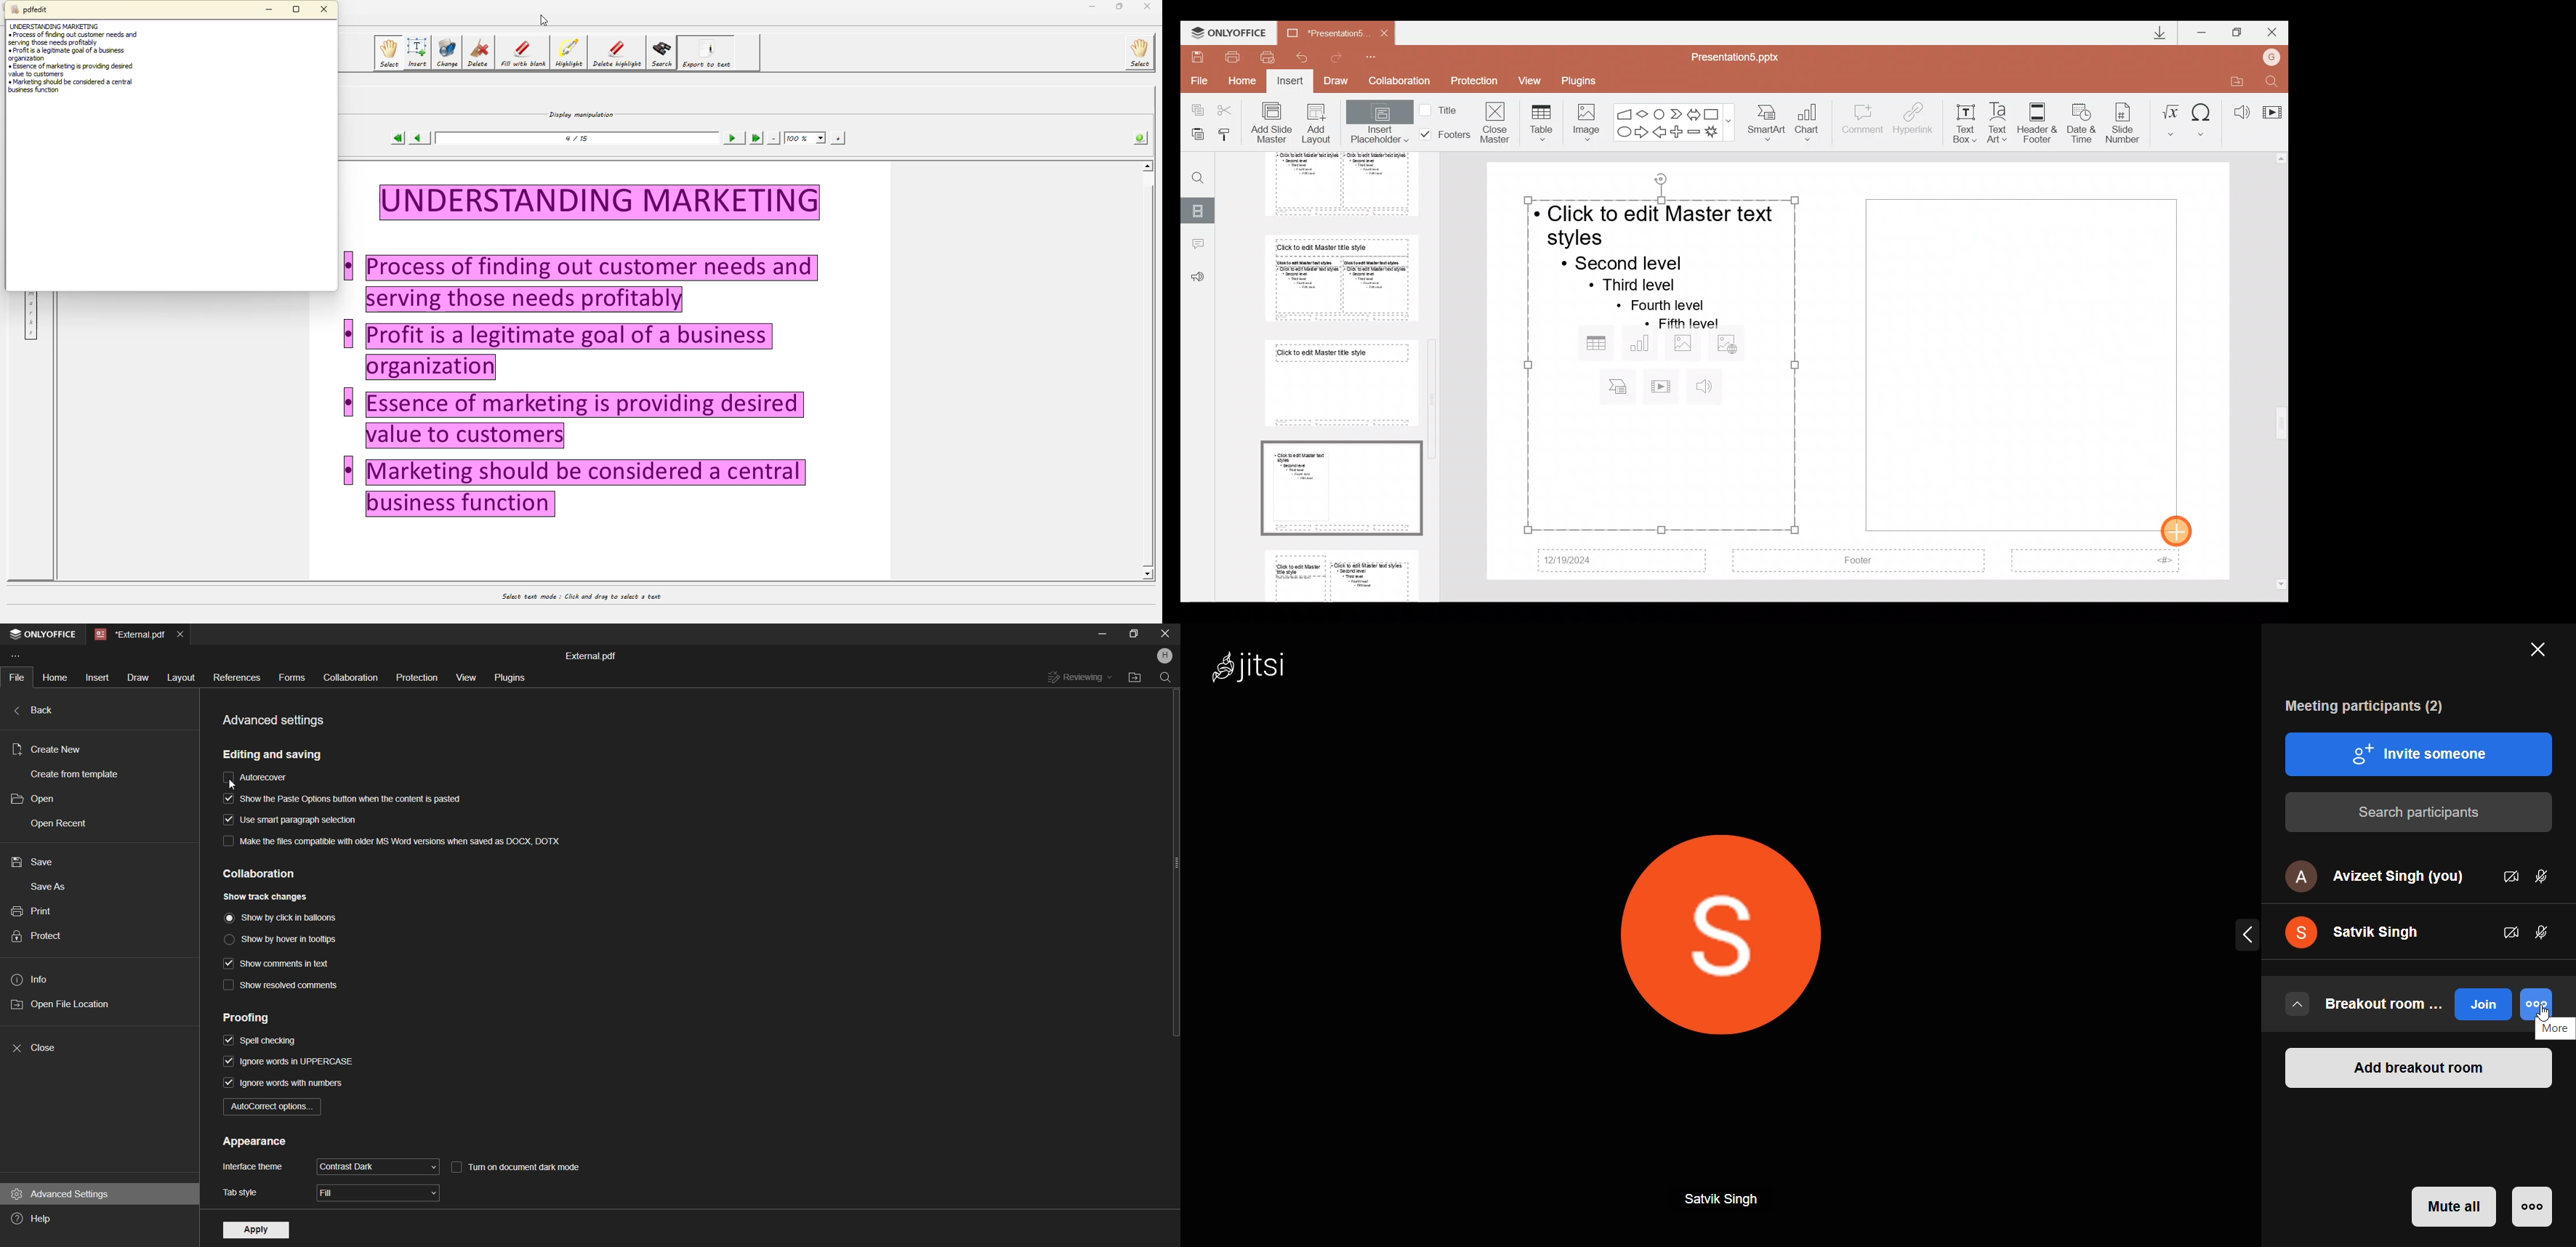  Describe the element at coordinates (1965, 121) in the screenshot. I see `Text box` at that location.